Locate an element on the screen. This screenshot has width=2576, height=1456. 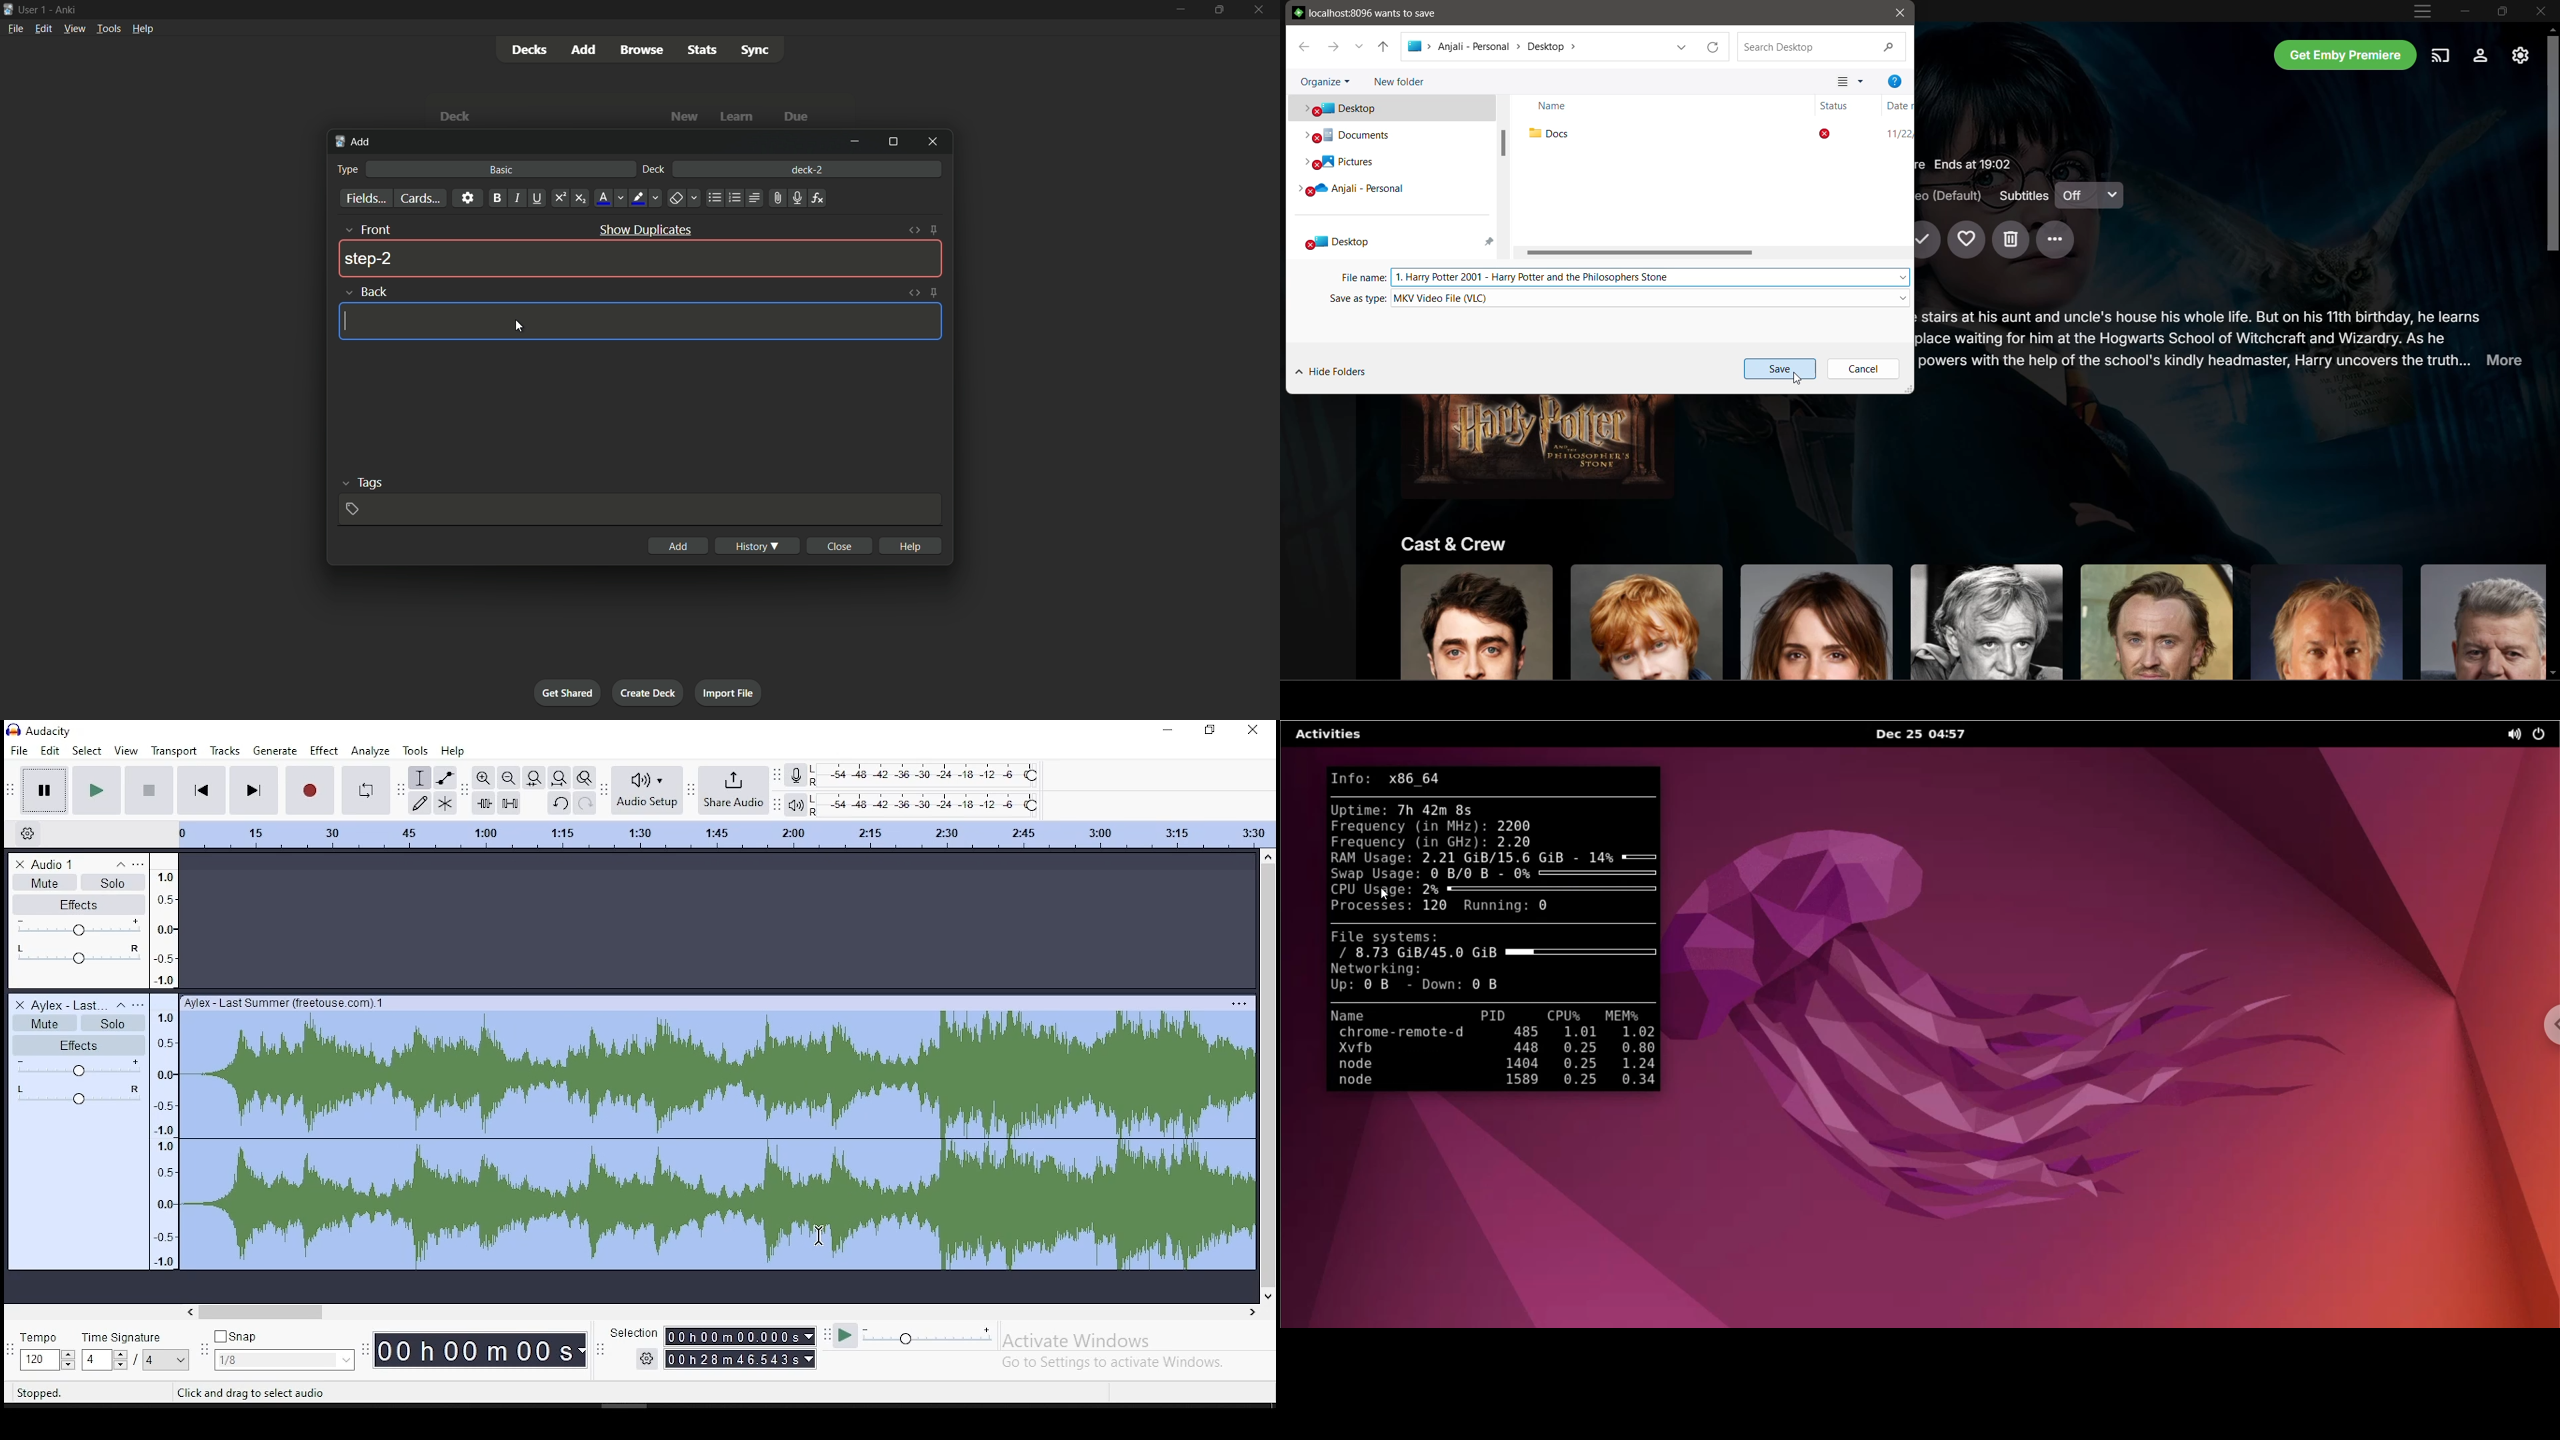
settings is located at coordinates (647, 1358).